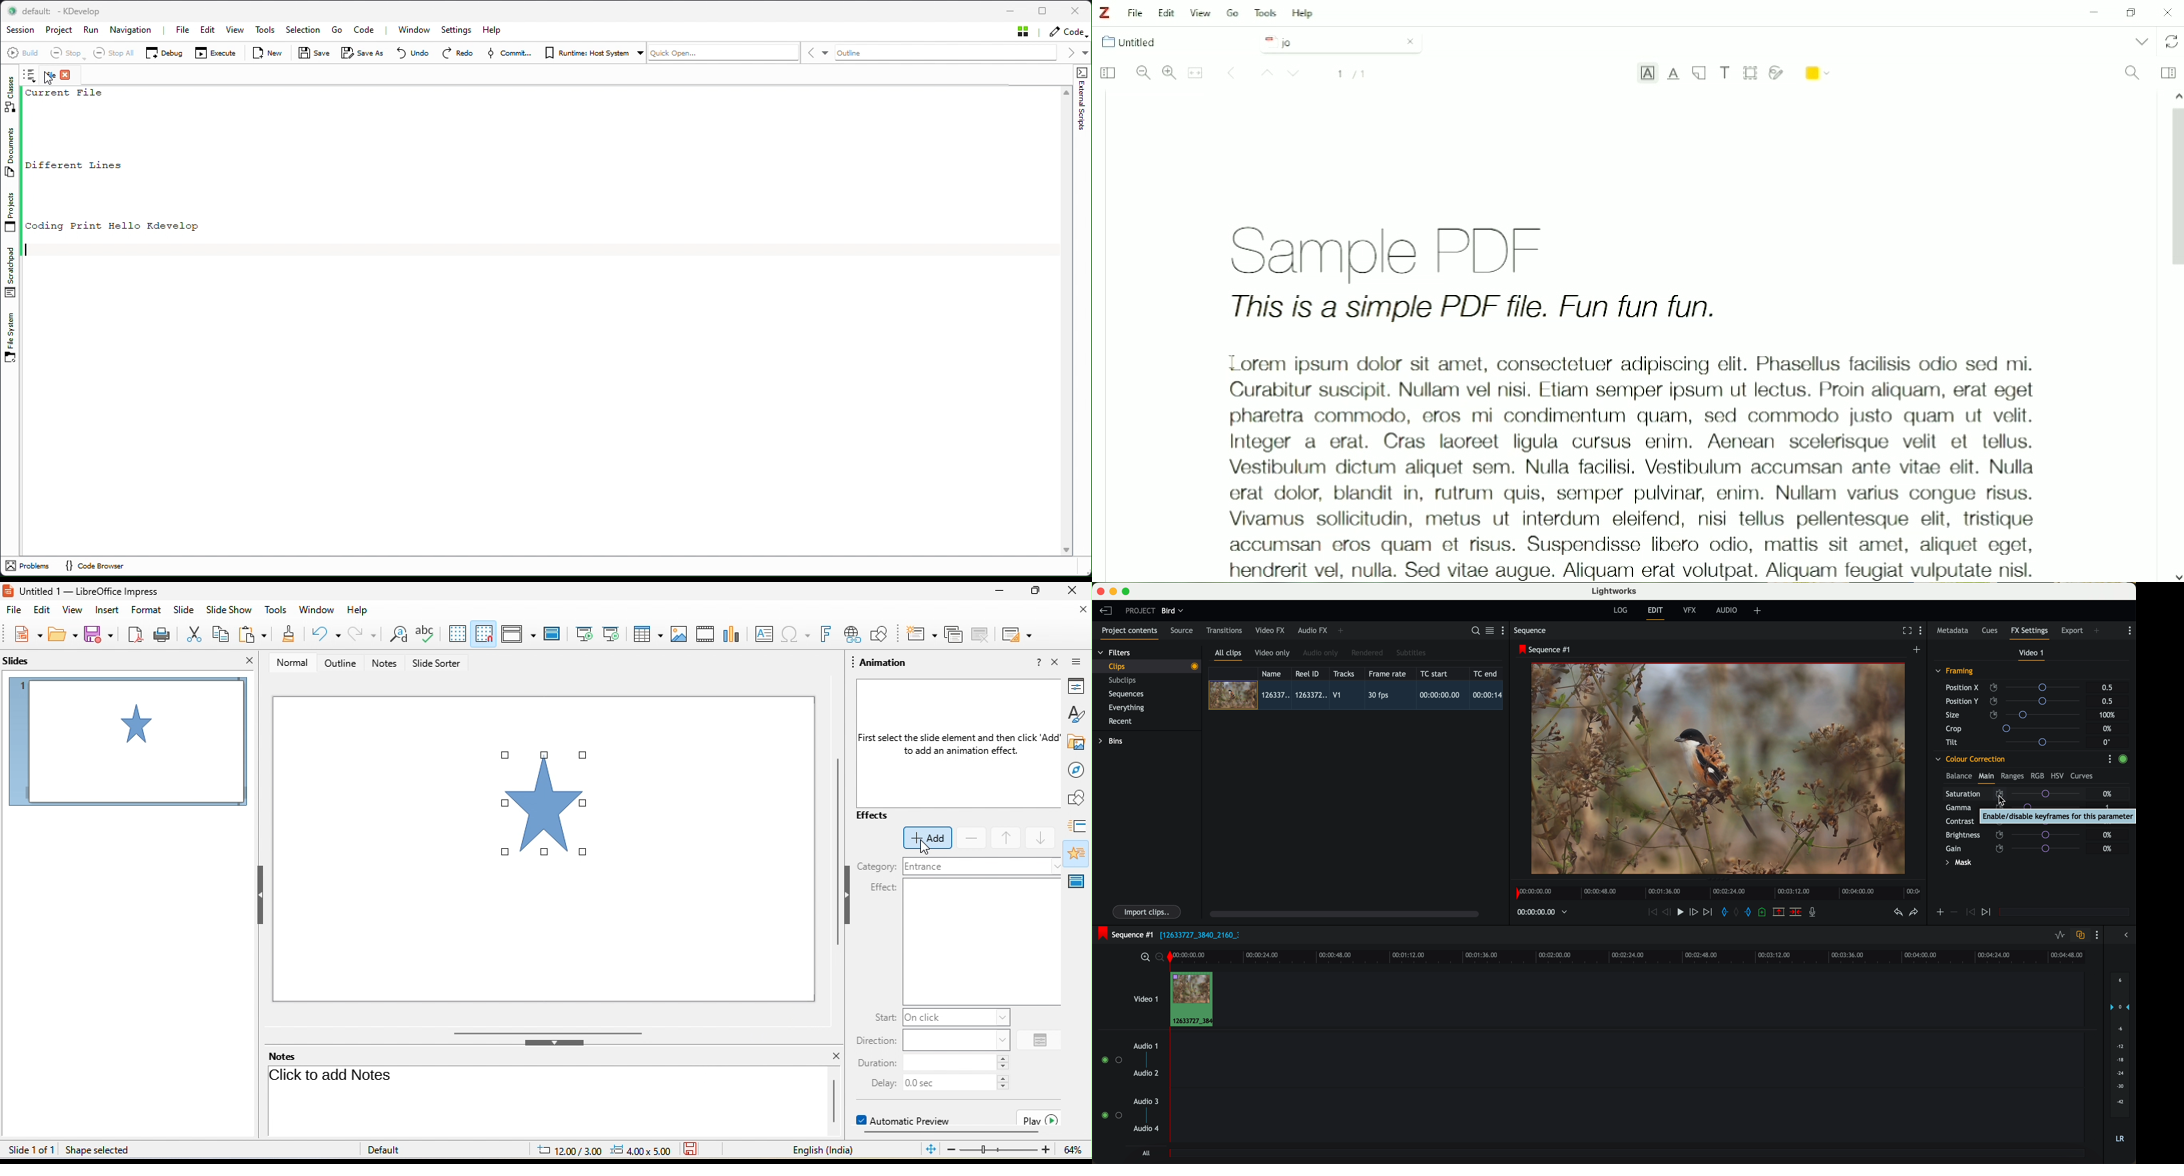 The width and height of the screenshot is (2184, 1176). Describe the element at coordinates (1196, 73) in the screenshot. I see `Merge` at that location.